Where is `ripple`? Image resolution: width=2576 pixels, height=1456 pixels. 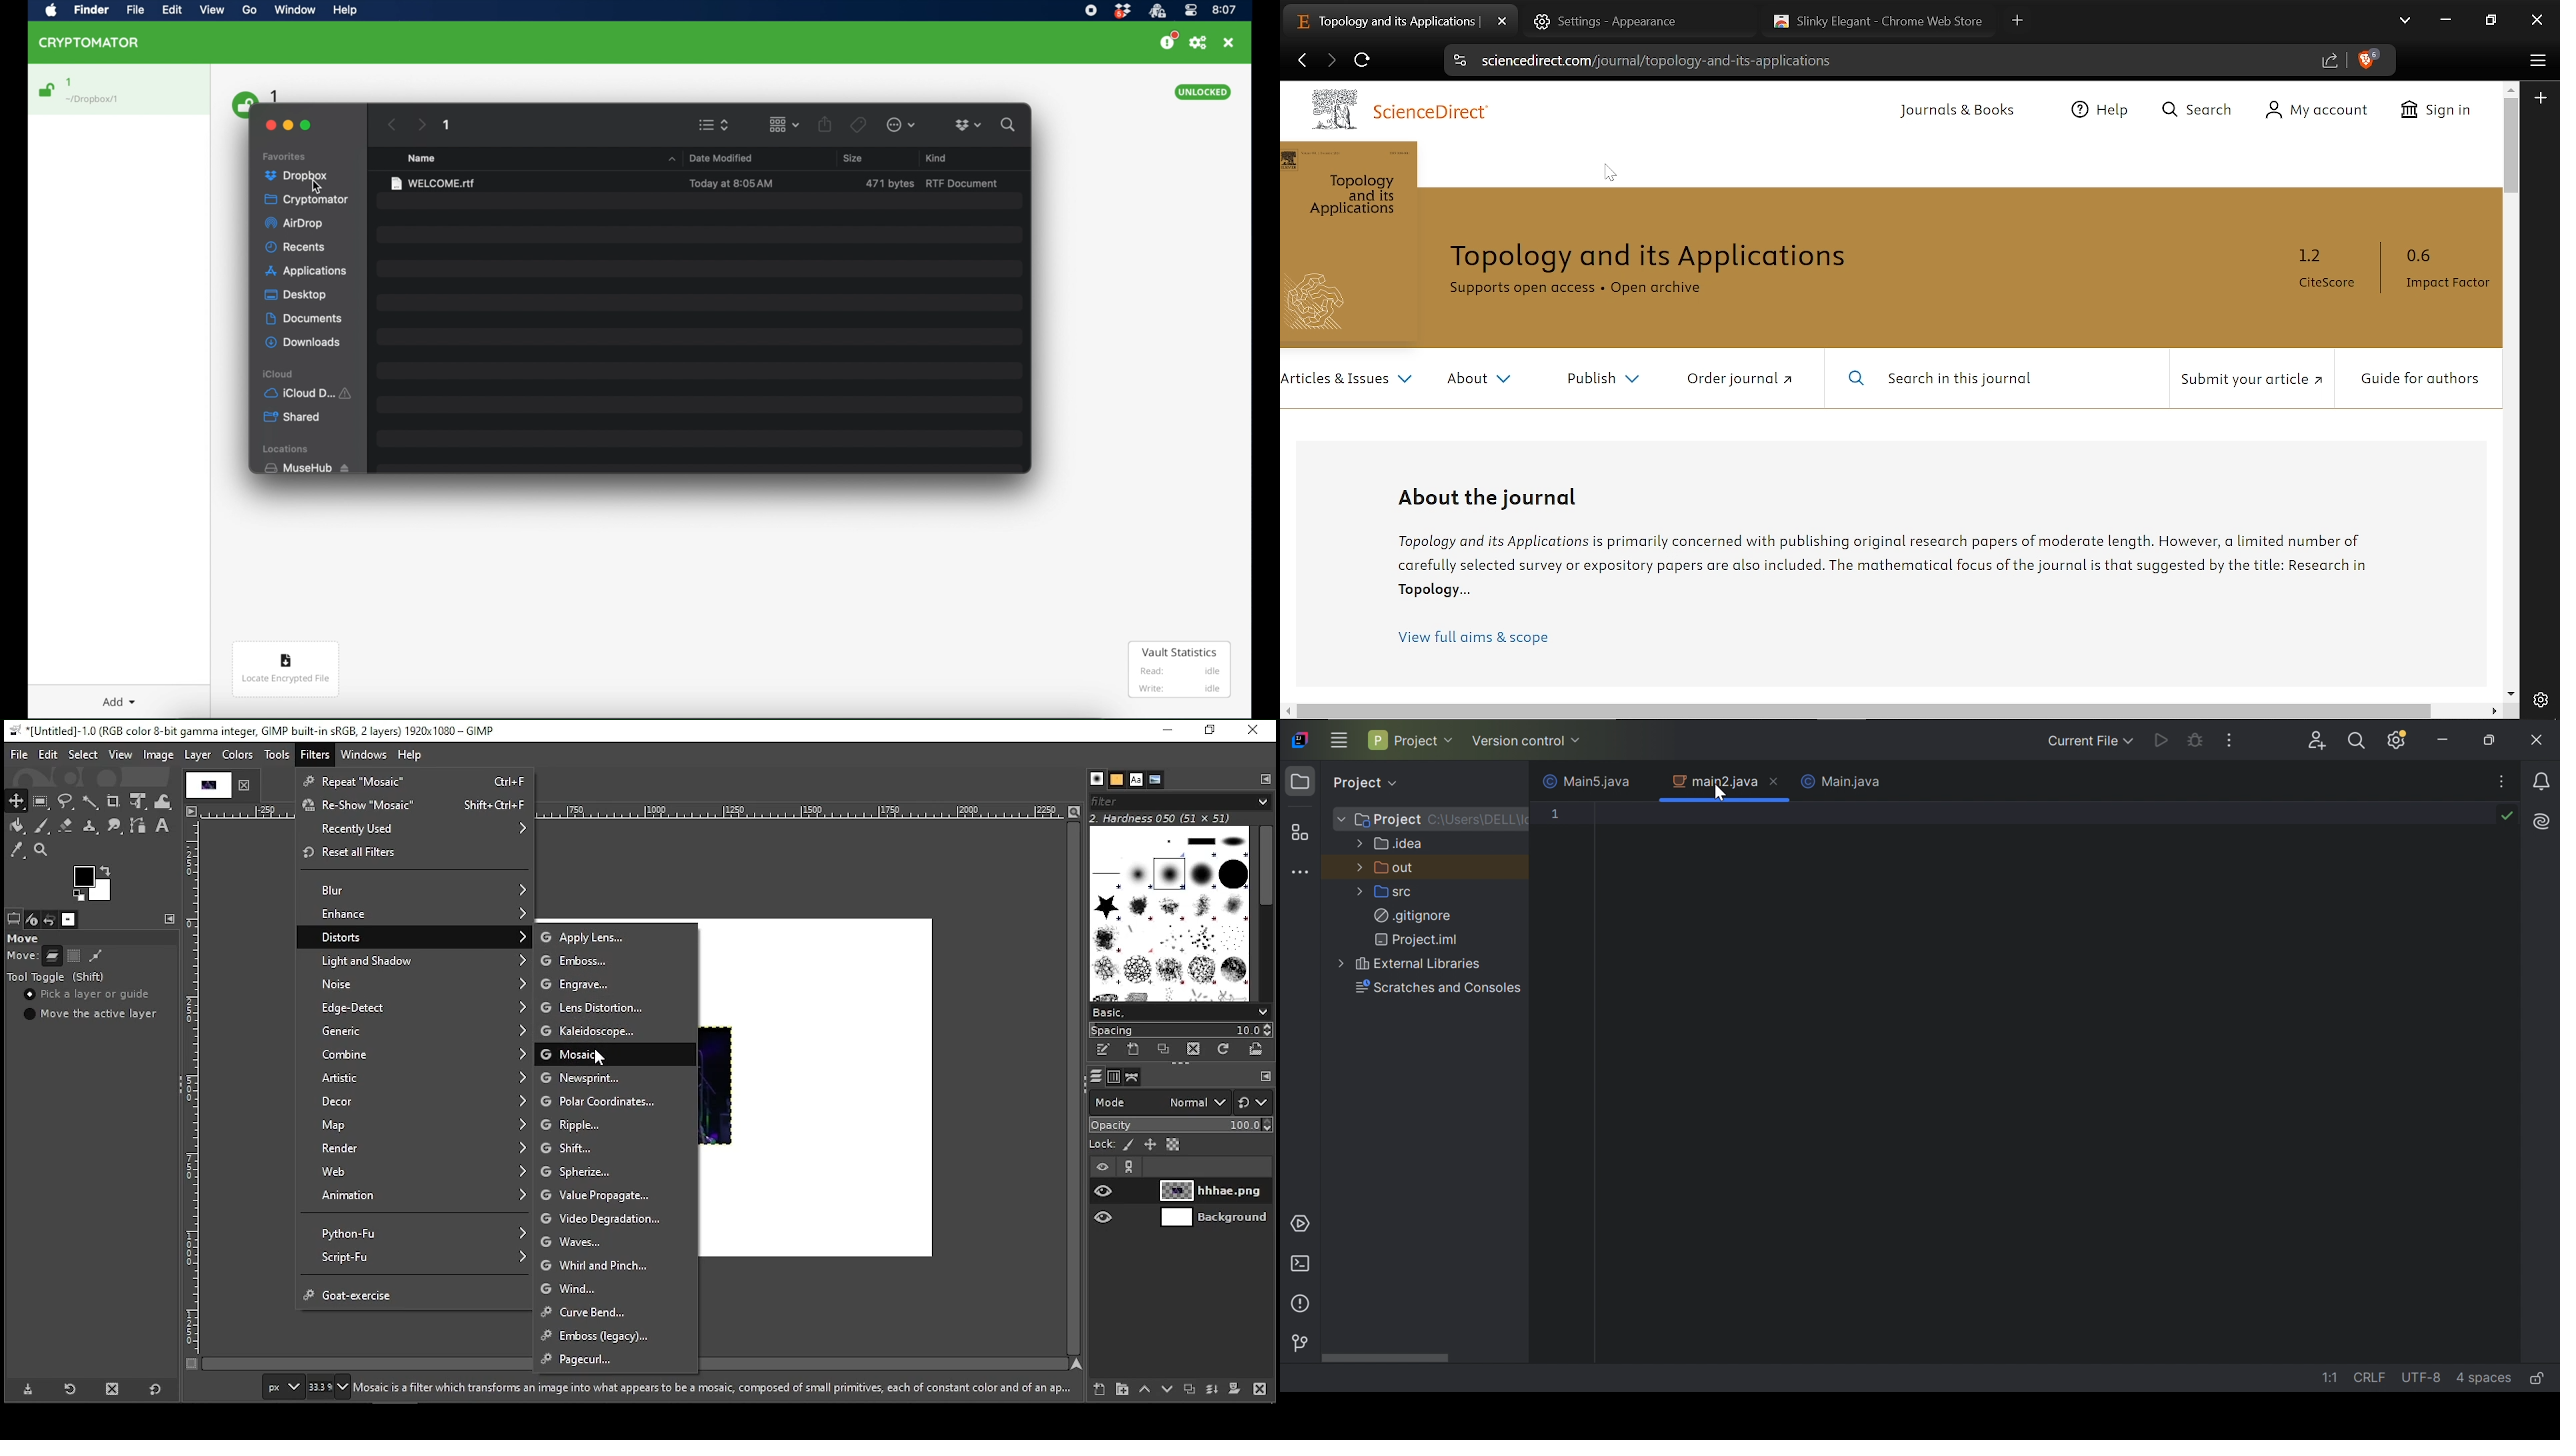
ripple is located at coordinates (617, 1124).